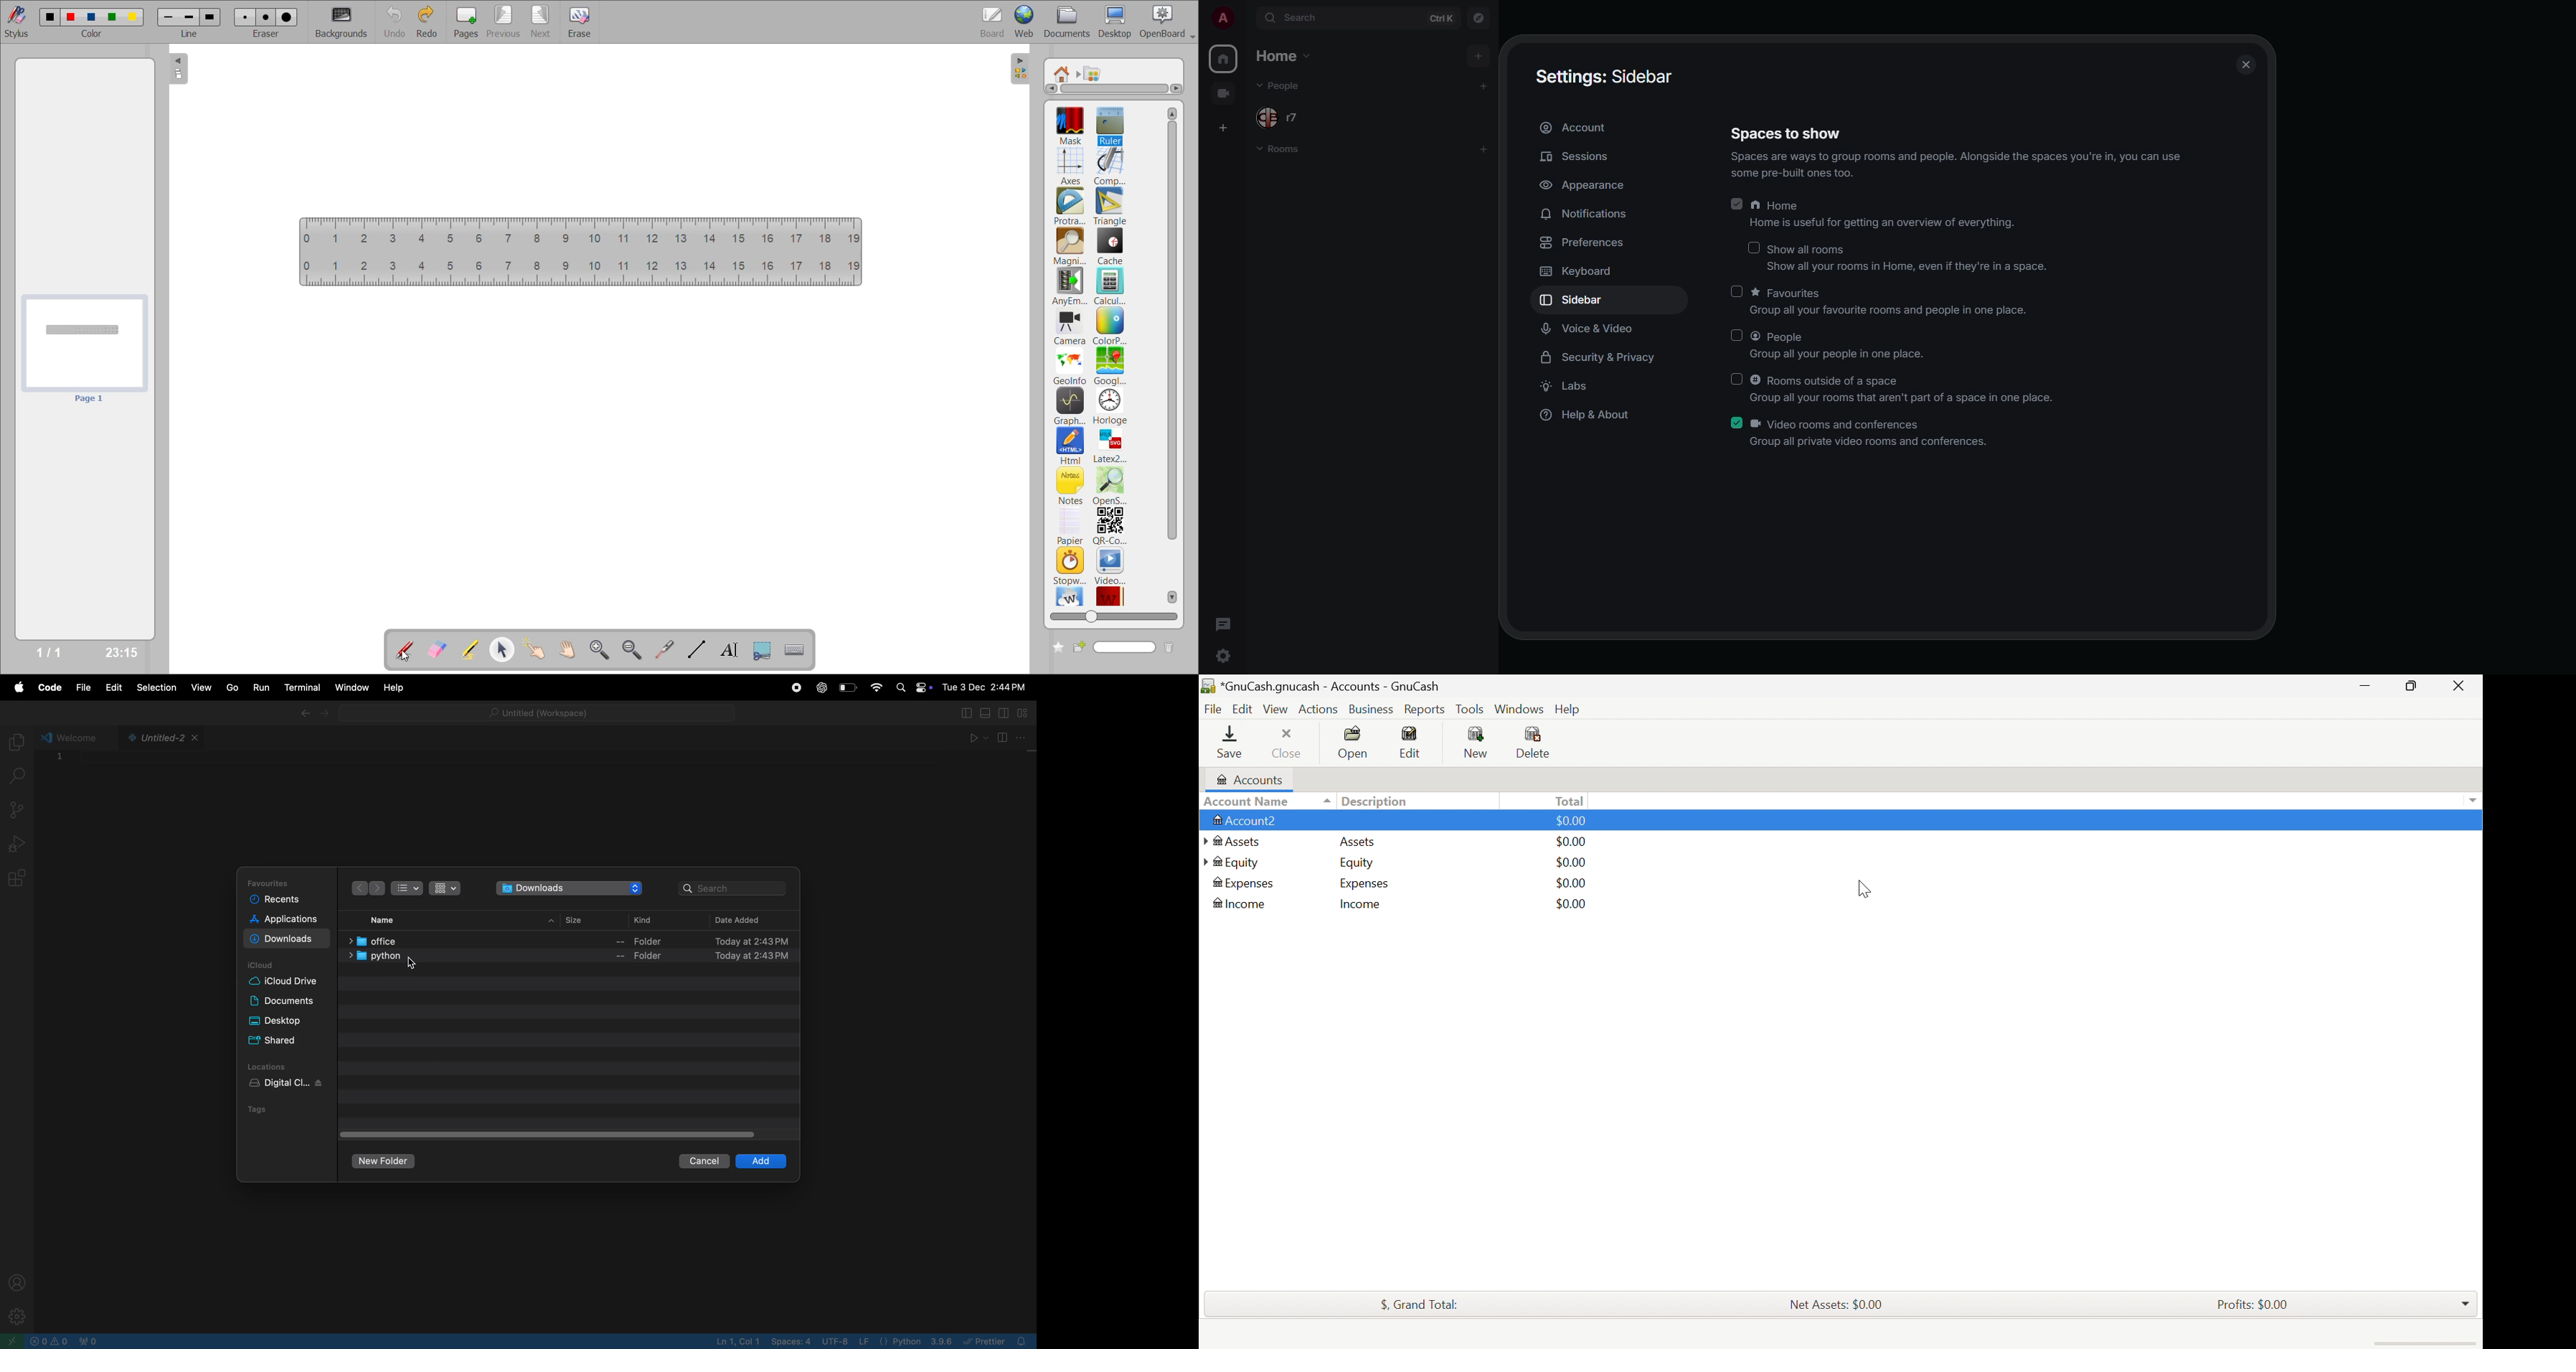  I want to click on Close, so click(1290, 743).